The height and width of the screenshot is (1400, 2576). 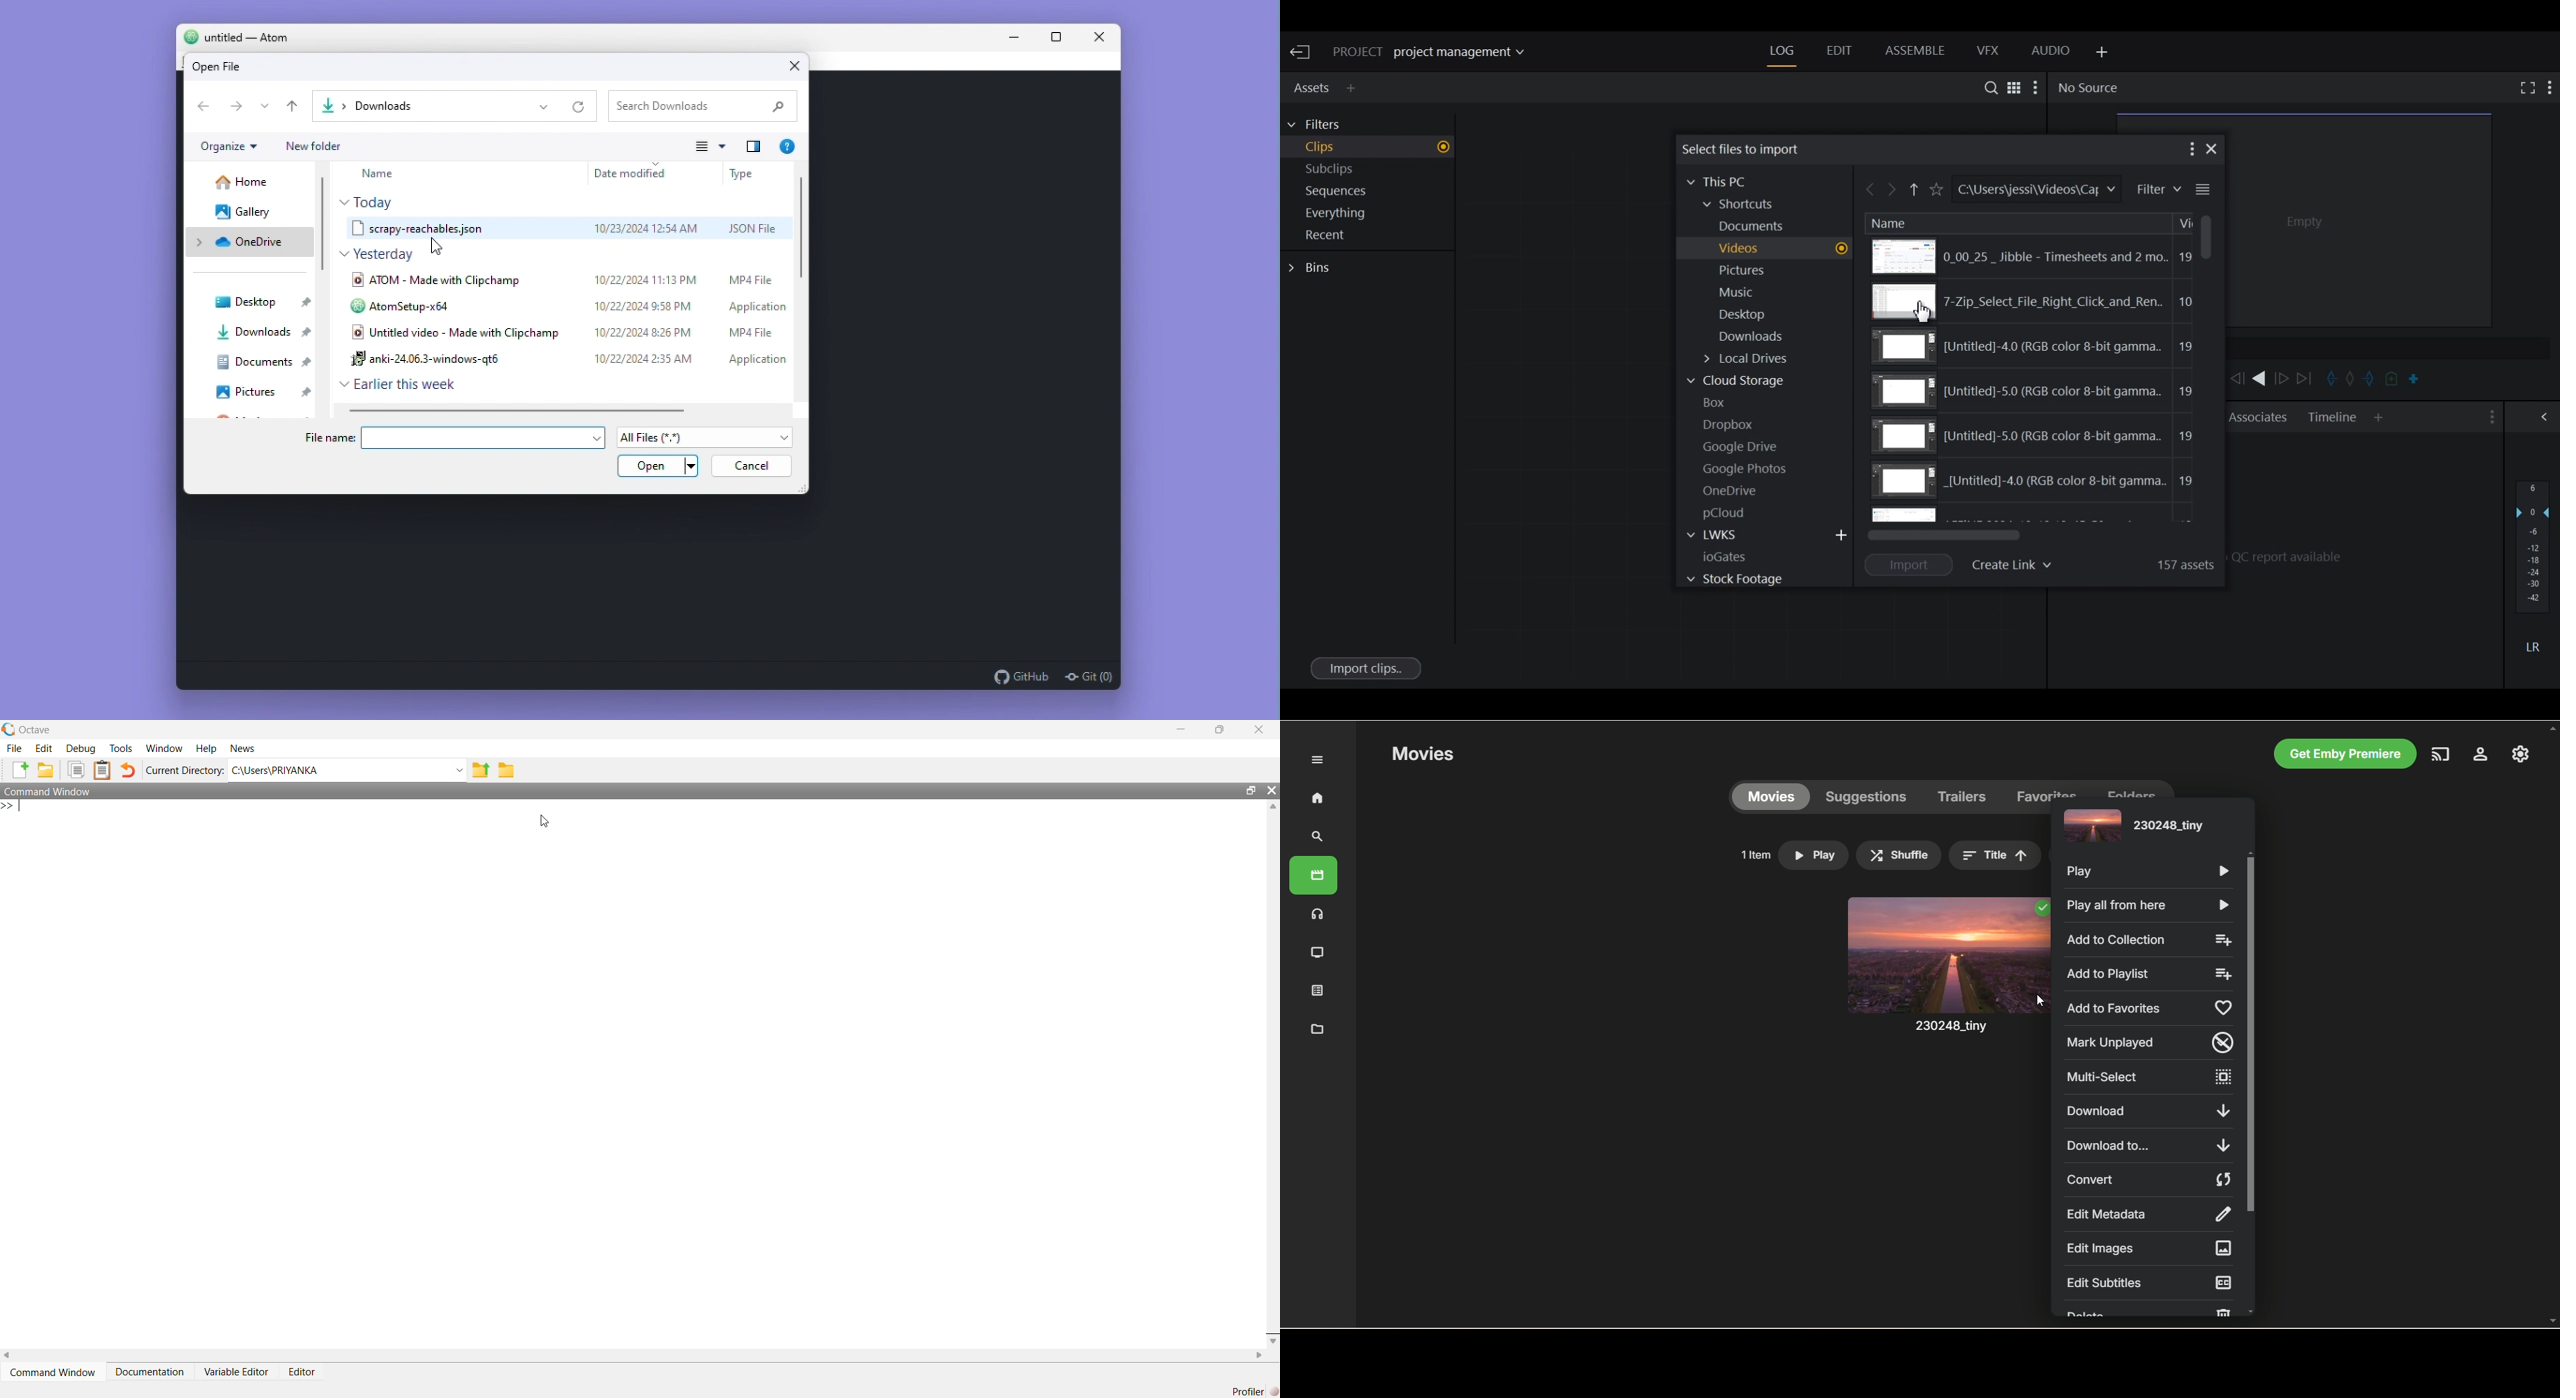 What do you see at coordinates (1893, 191) in the screenshot?
I see `Click to go forward` at bounding box center [1893, 191].